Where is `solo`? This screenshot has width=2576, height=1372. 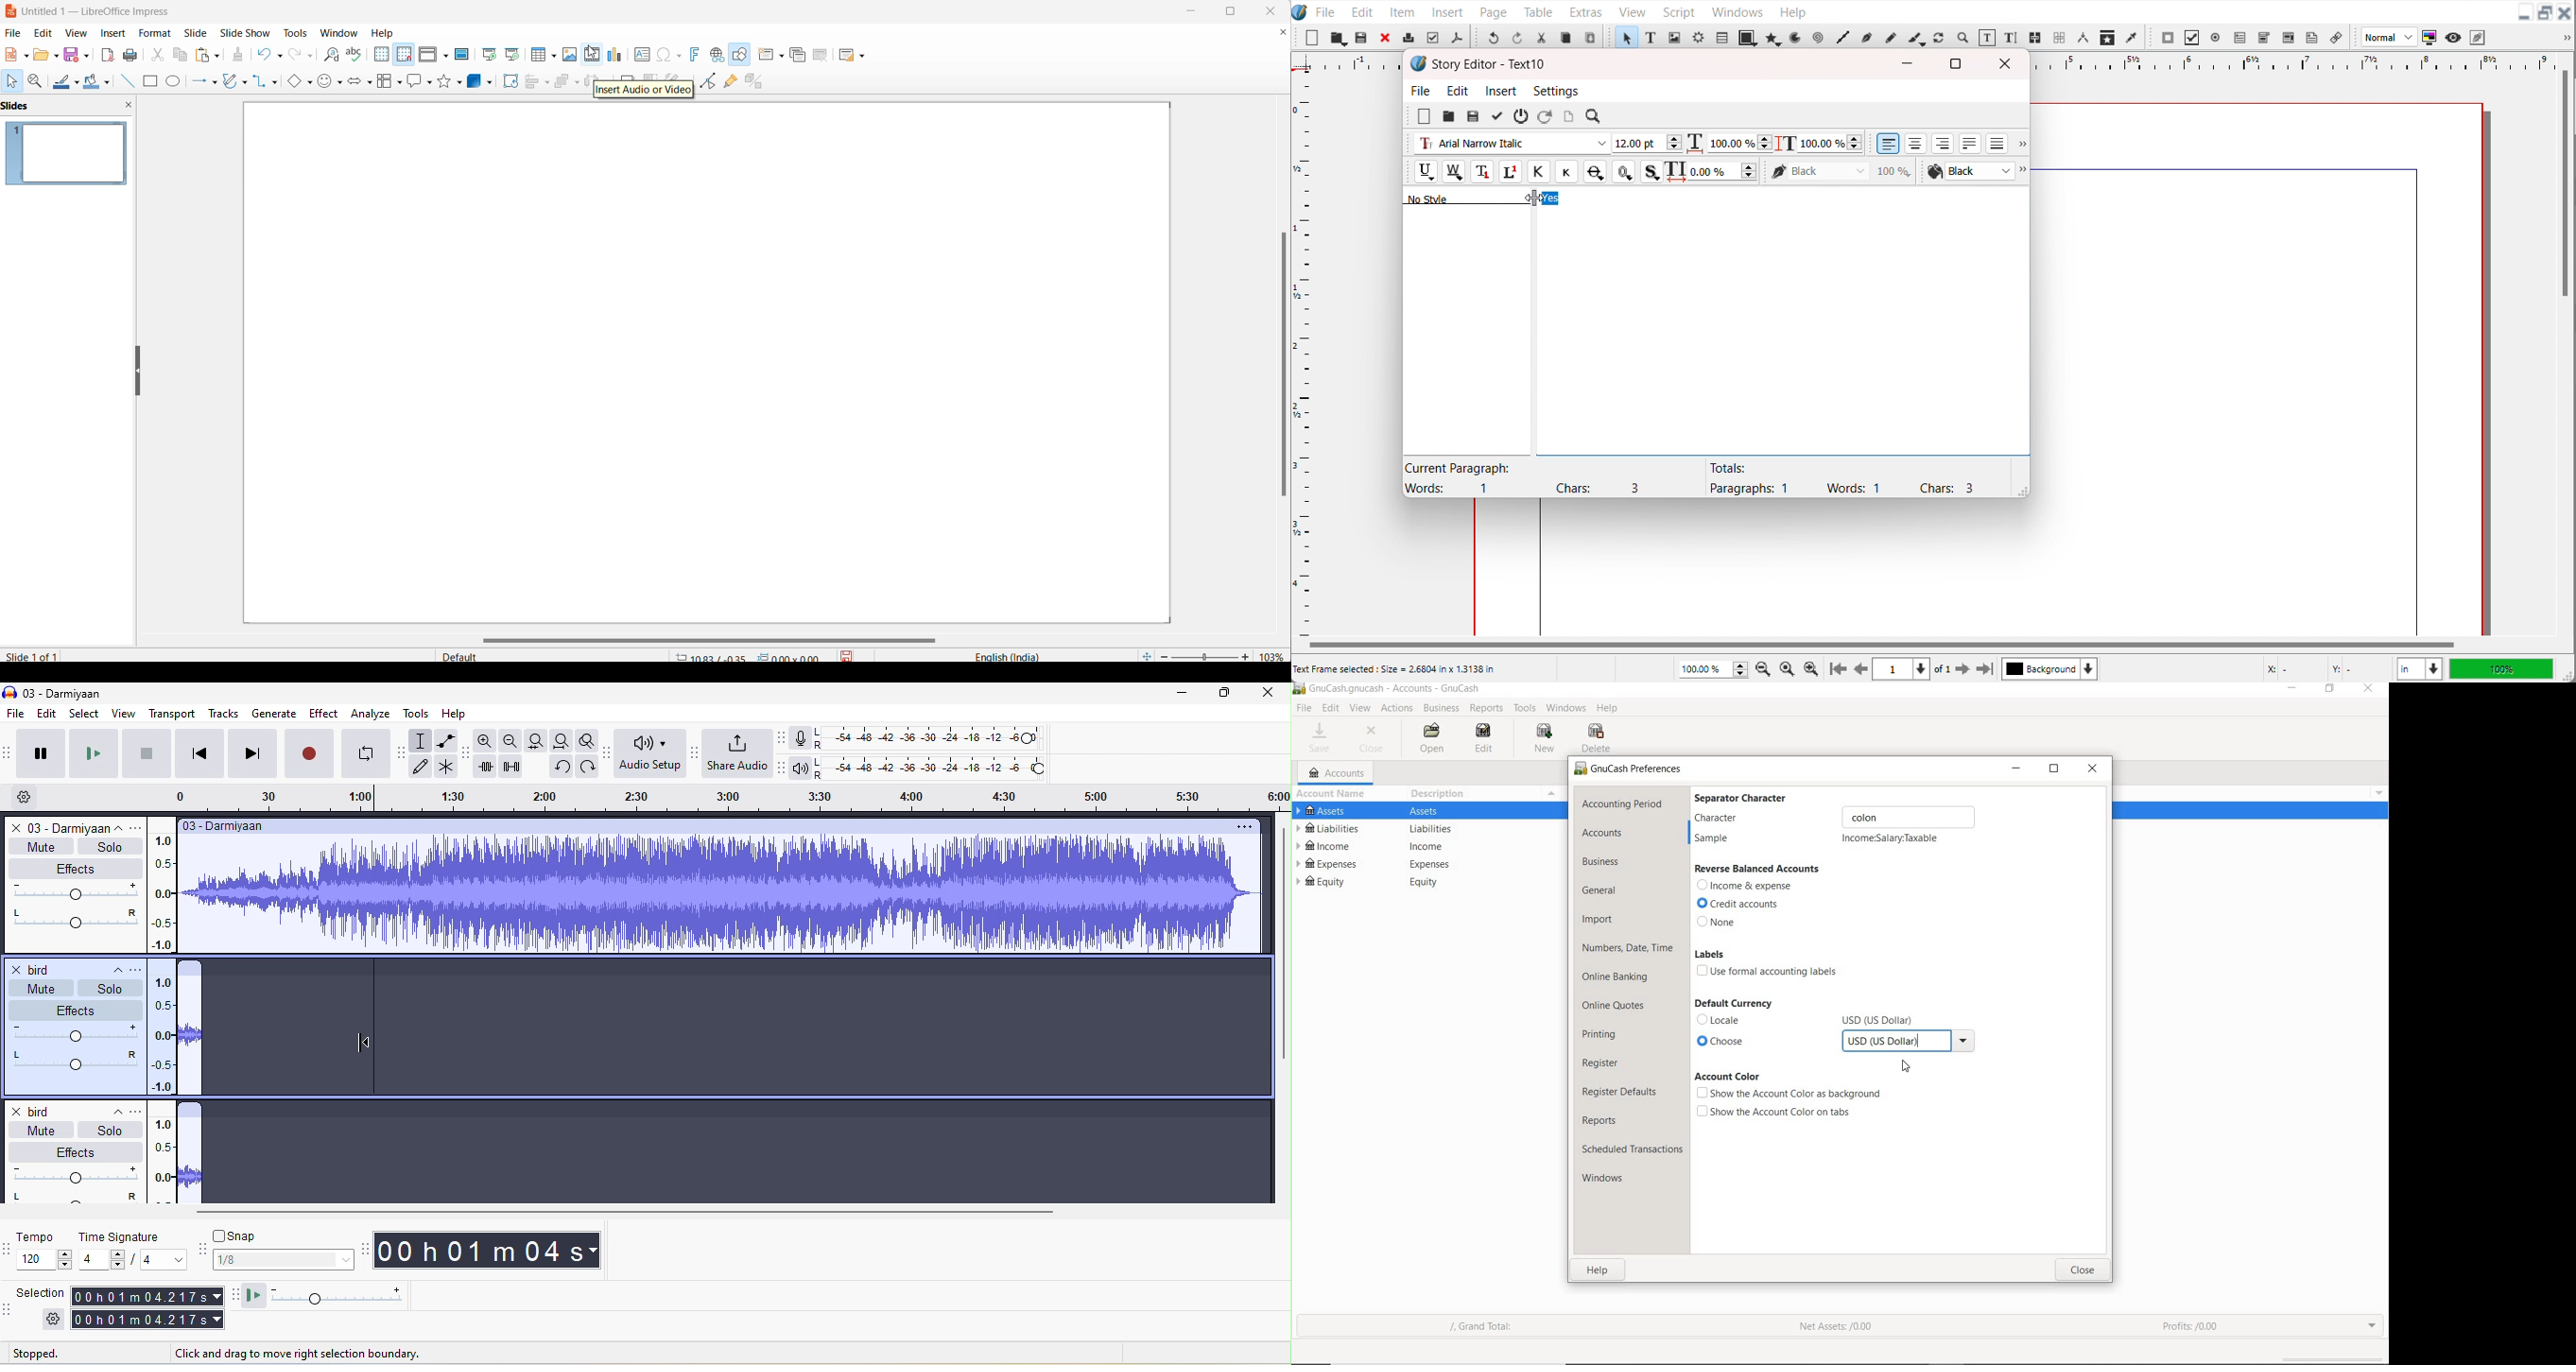
solo is located at coordinates (110, 1130).